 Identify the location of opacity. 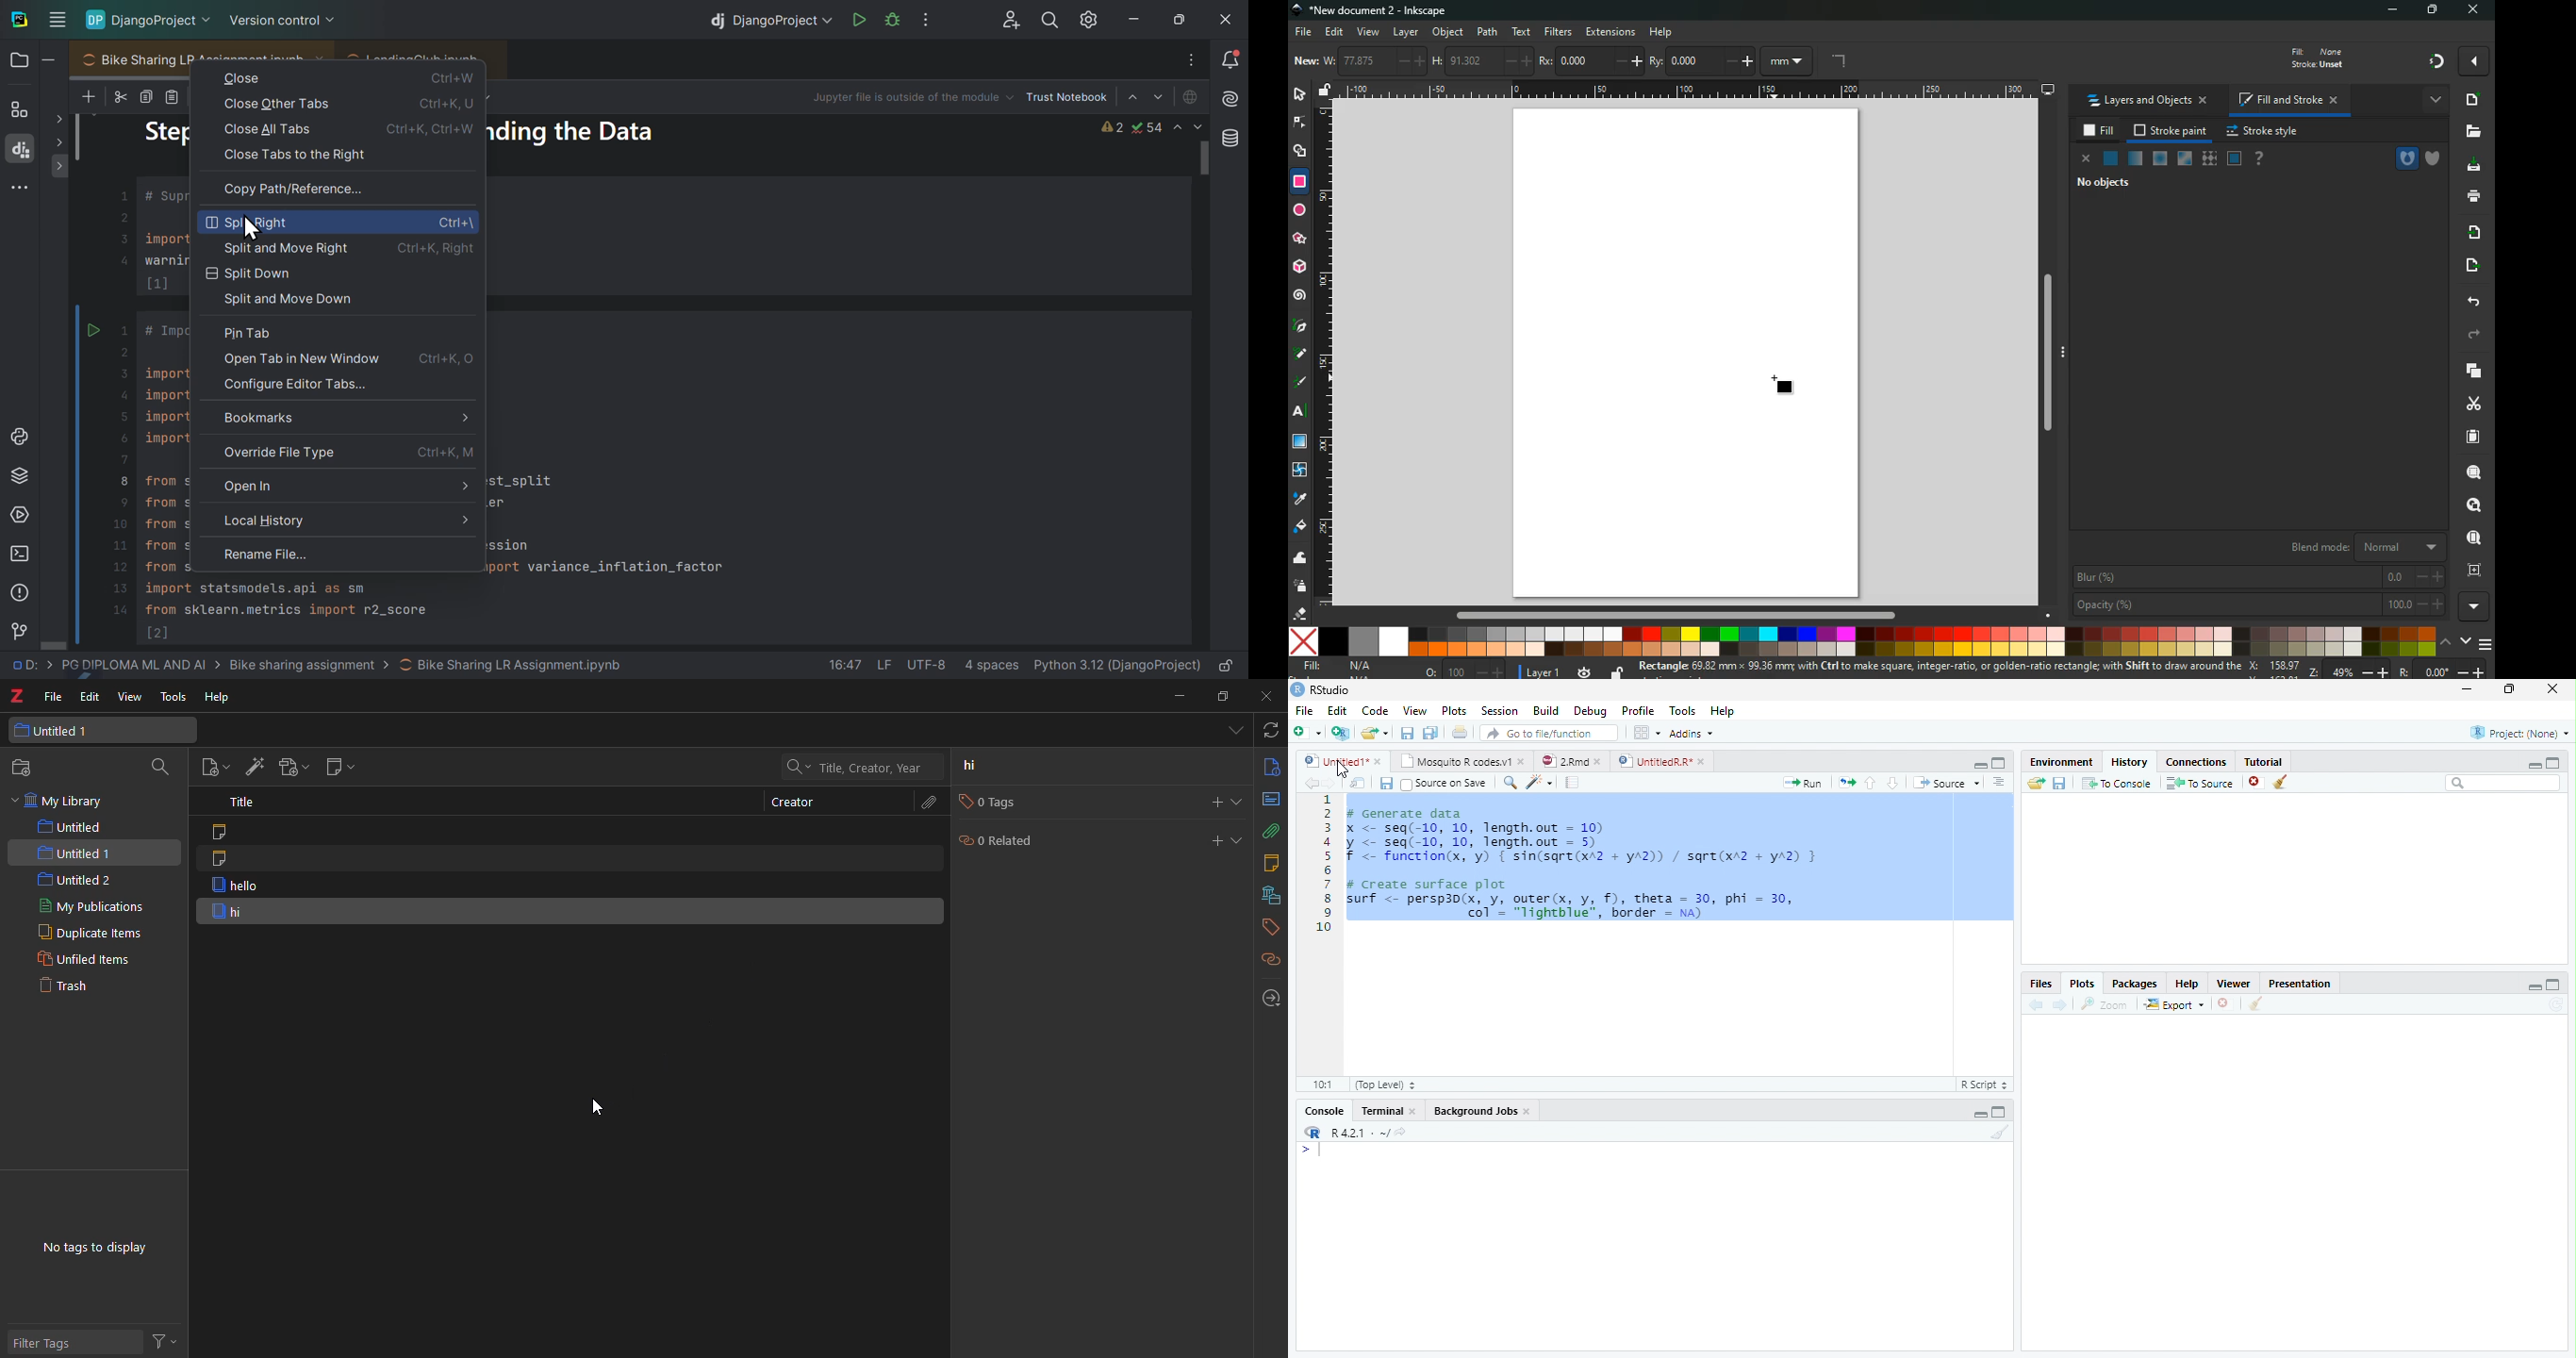
(2135, 159).